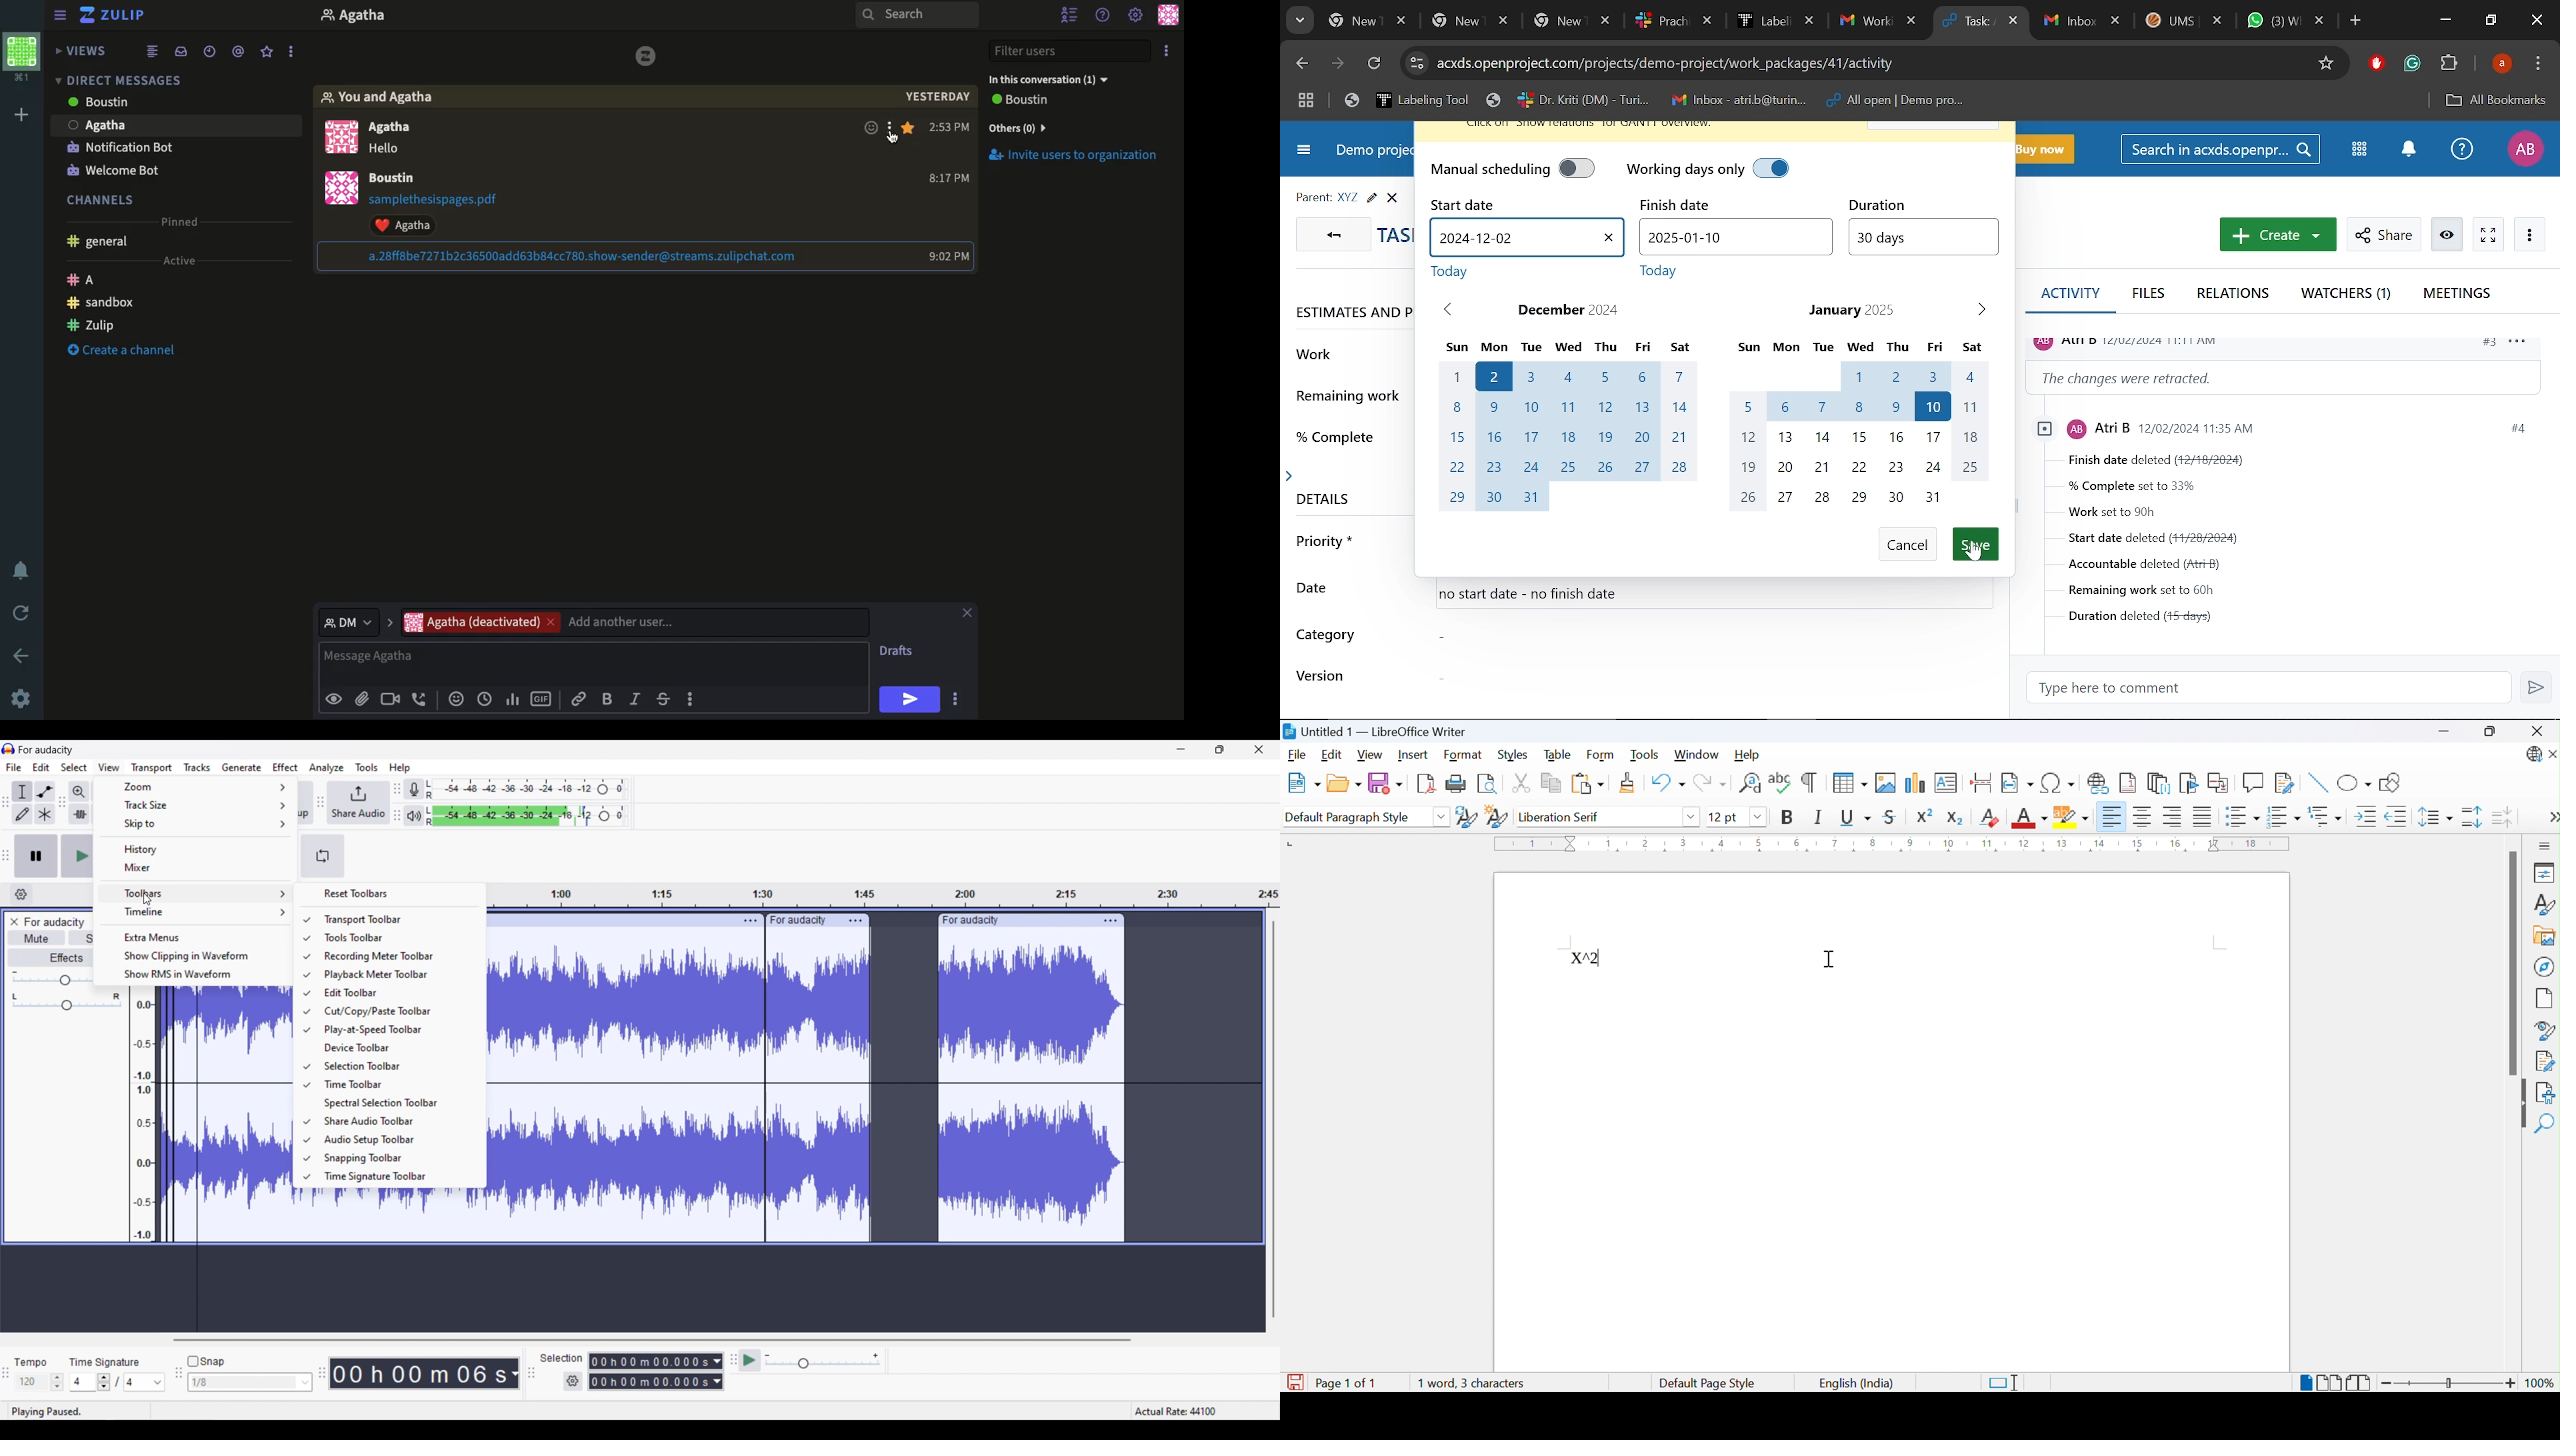  Describe the element at coordinates (1035, 101) in the screenshot. I see `View all users` at that location.